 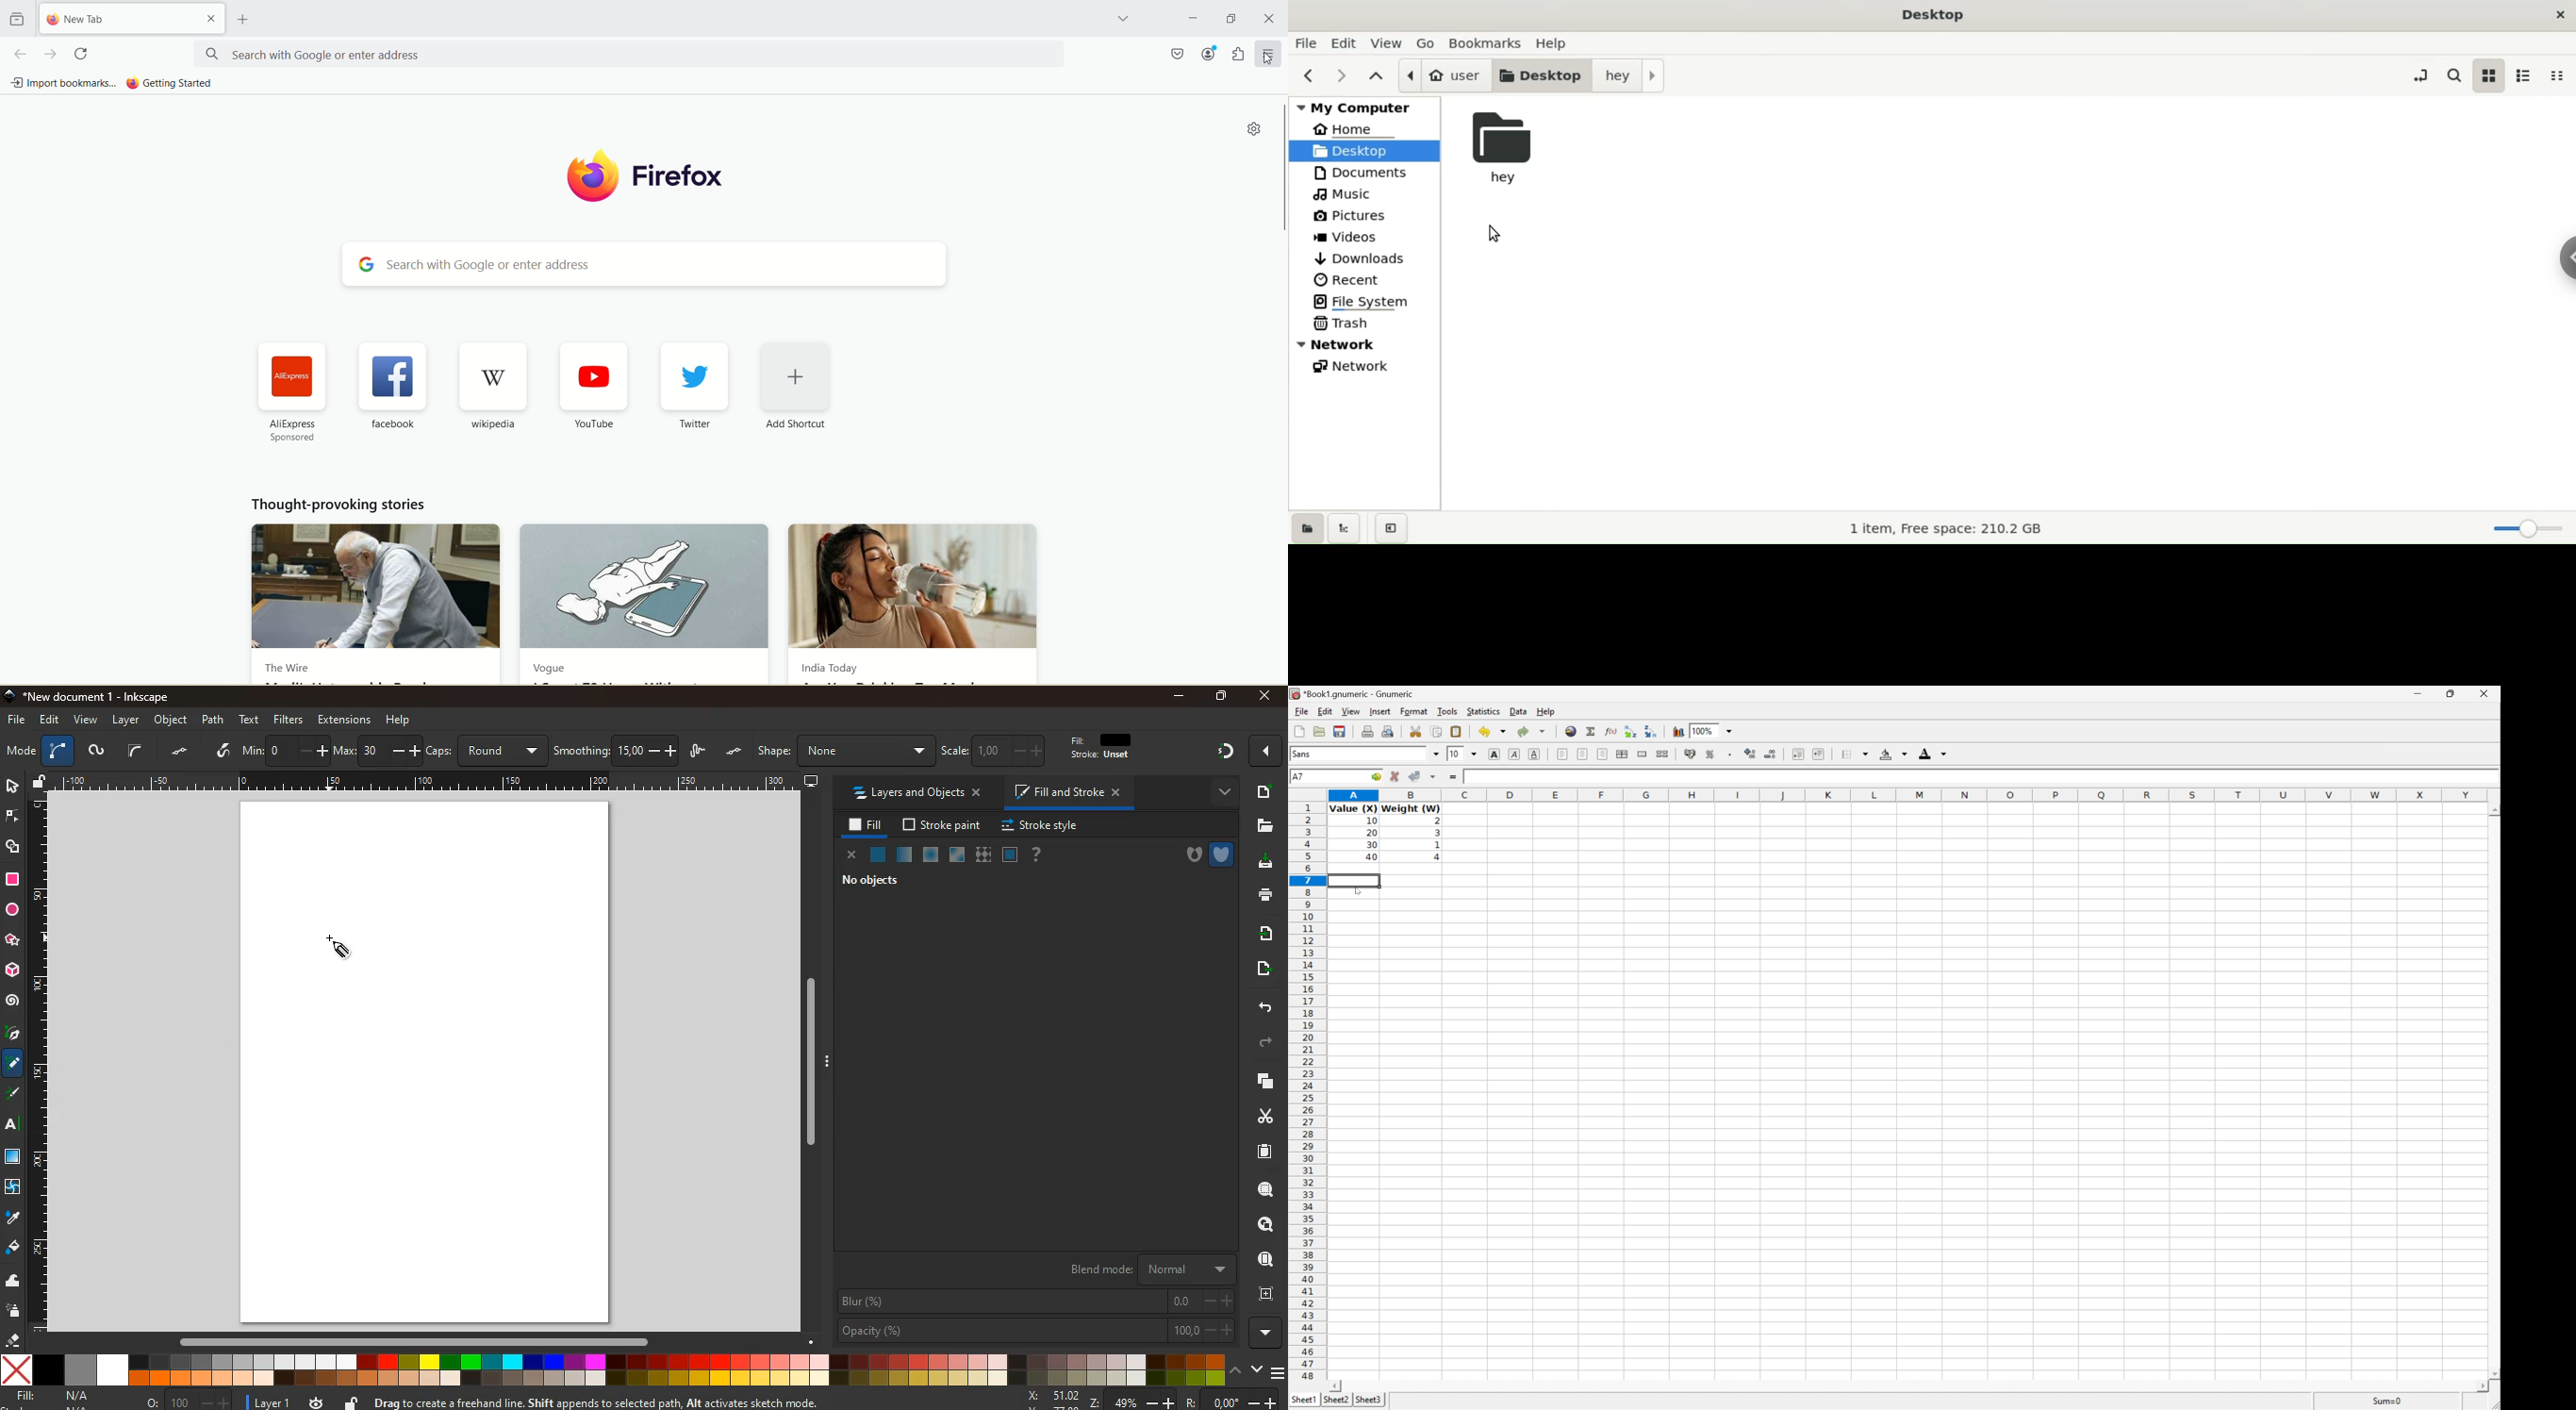 I want to click on Drop Down, so click(x=1731, y=731).